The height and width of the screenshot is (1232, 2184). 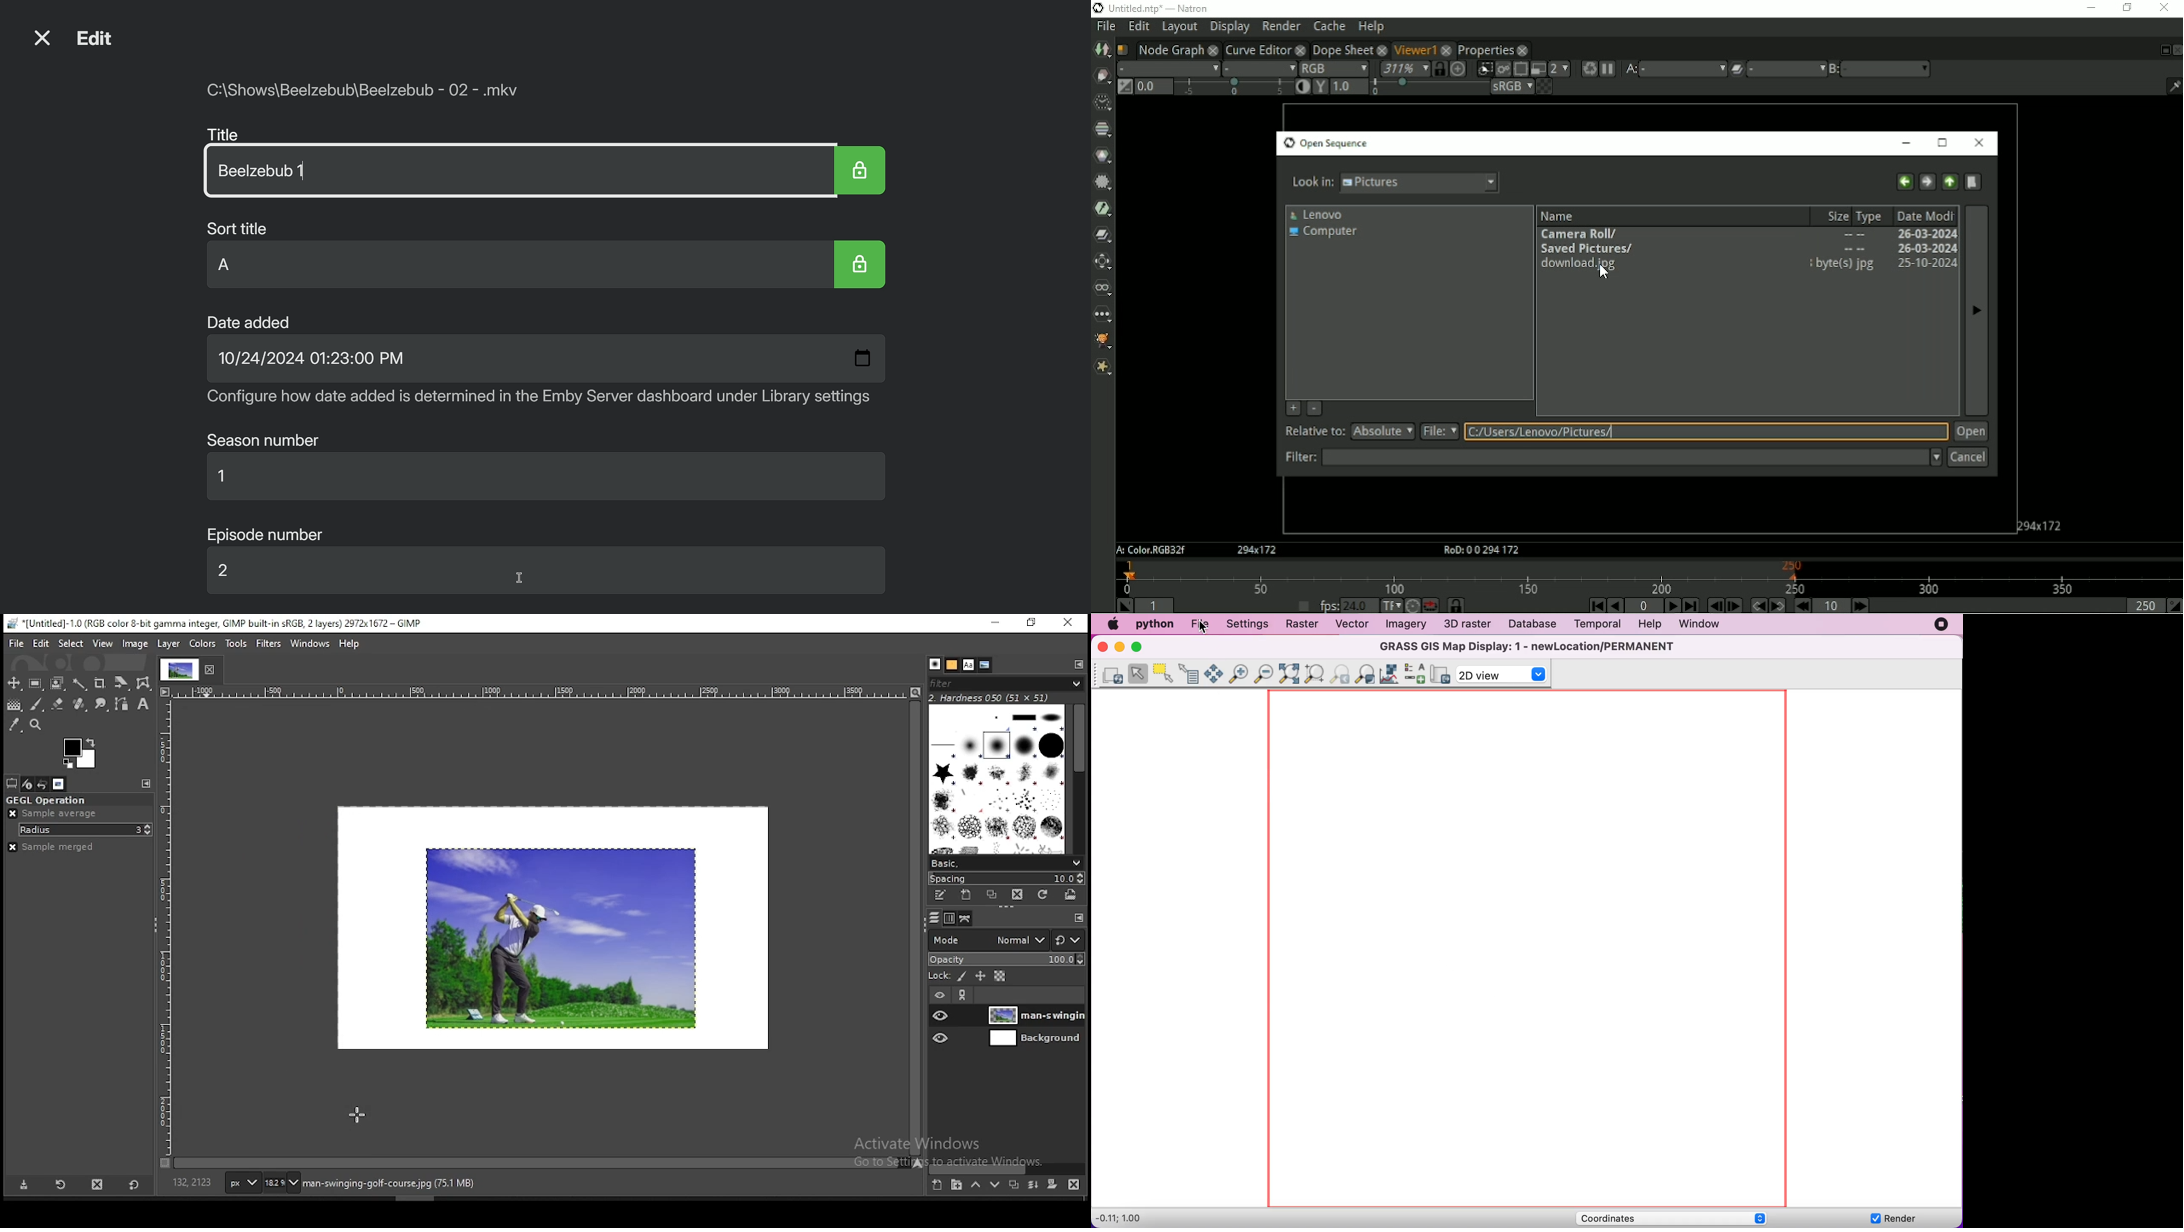 I want to click on duplicate layer, so click(x=1015, y=1185).